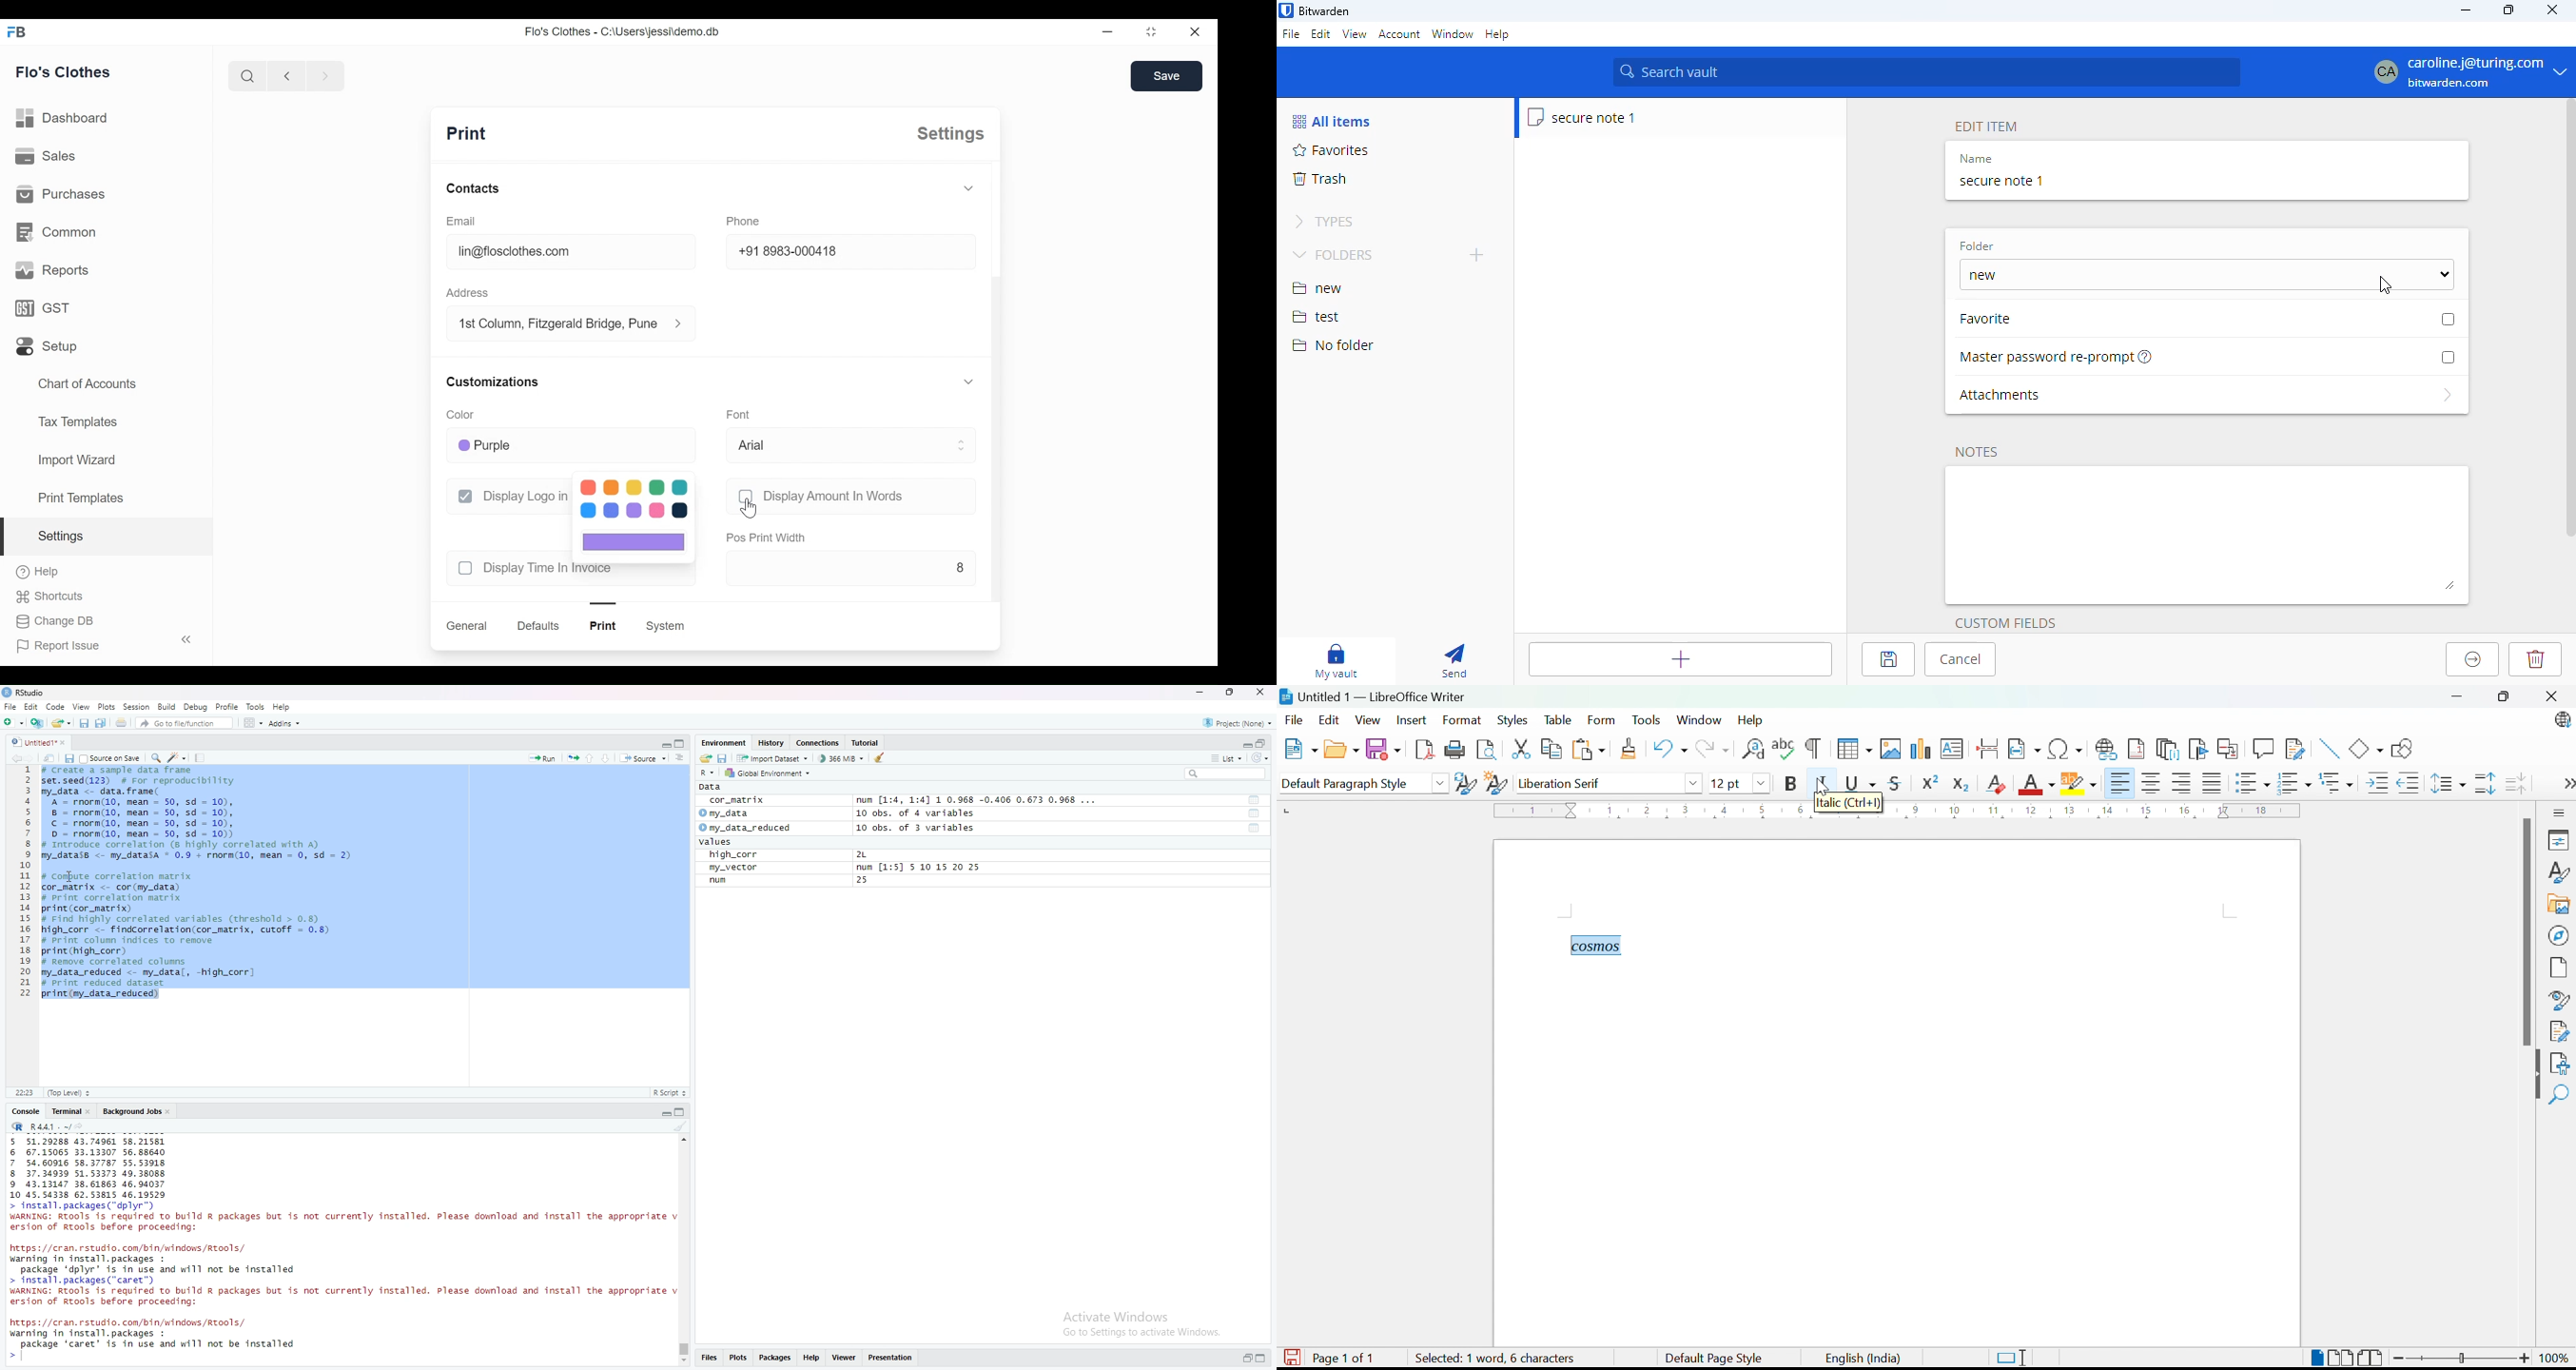 This screenshot has width=2576, height=1372. I want to click on History, so click(772, 742).